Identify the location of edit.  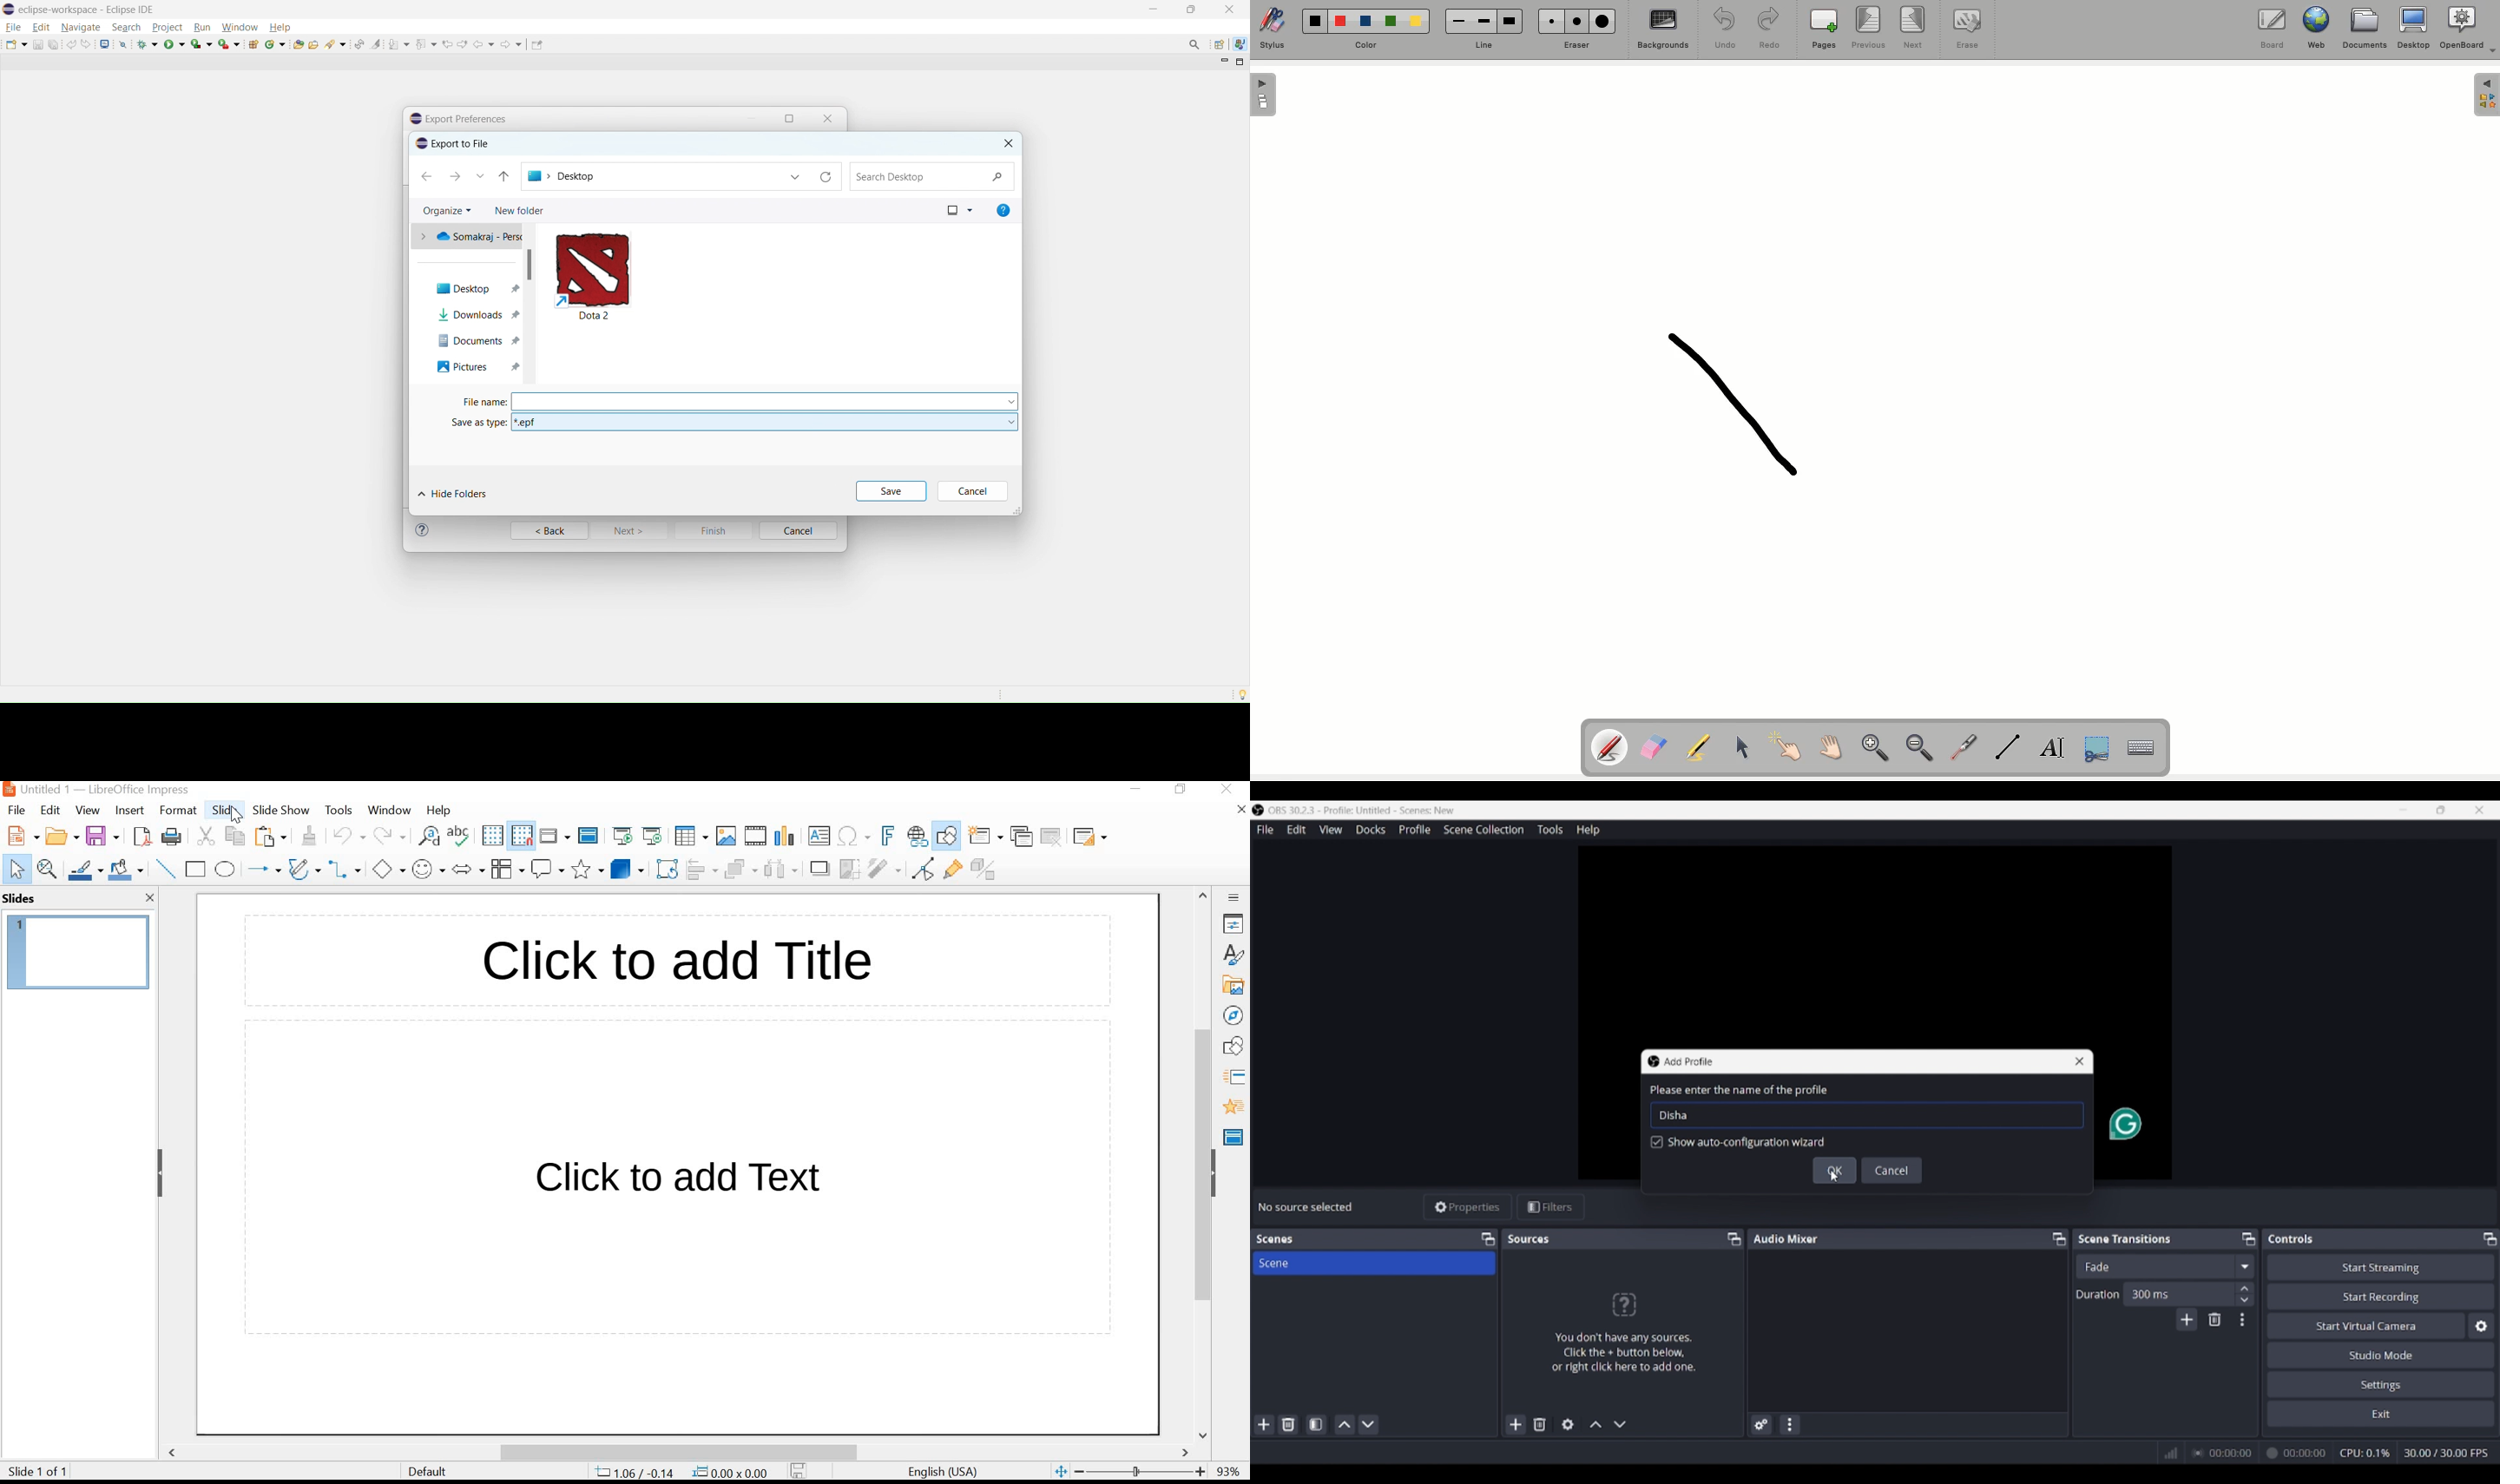
(41, 27).